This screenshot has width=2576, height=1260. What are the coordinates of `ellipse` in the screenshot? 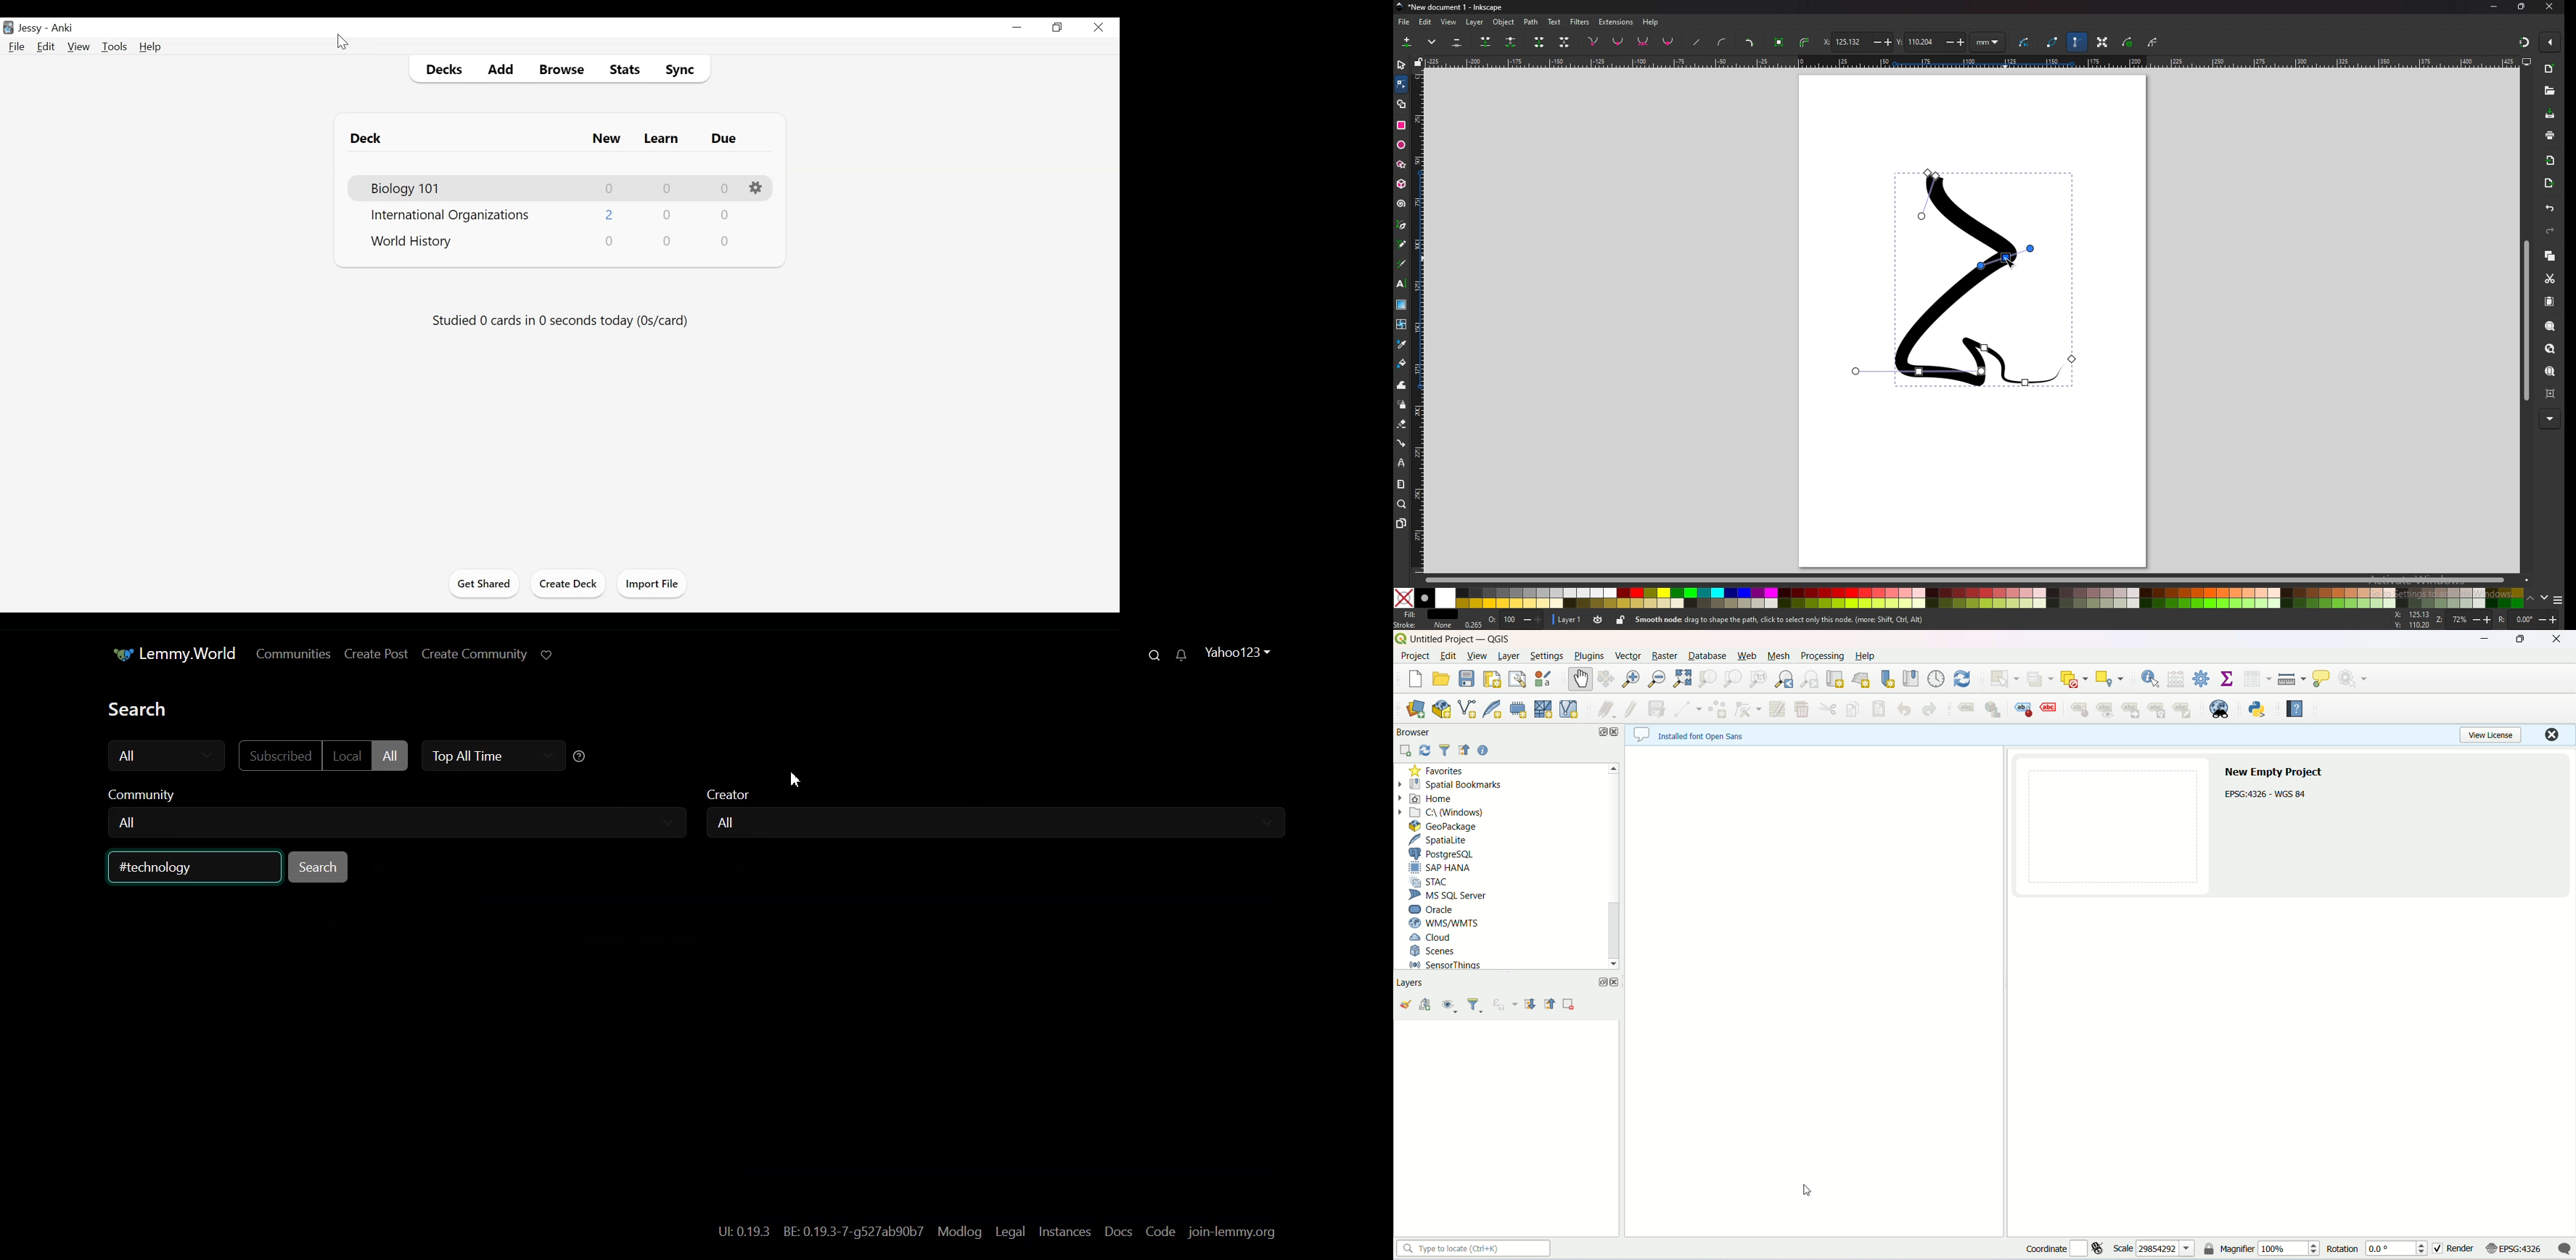 It's located at (1402, 145).